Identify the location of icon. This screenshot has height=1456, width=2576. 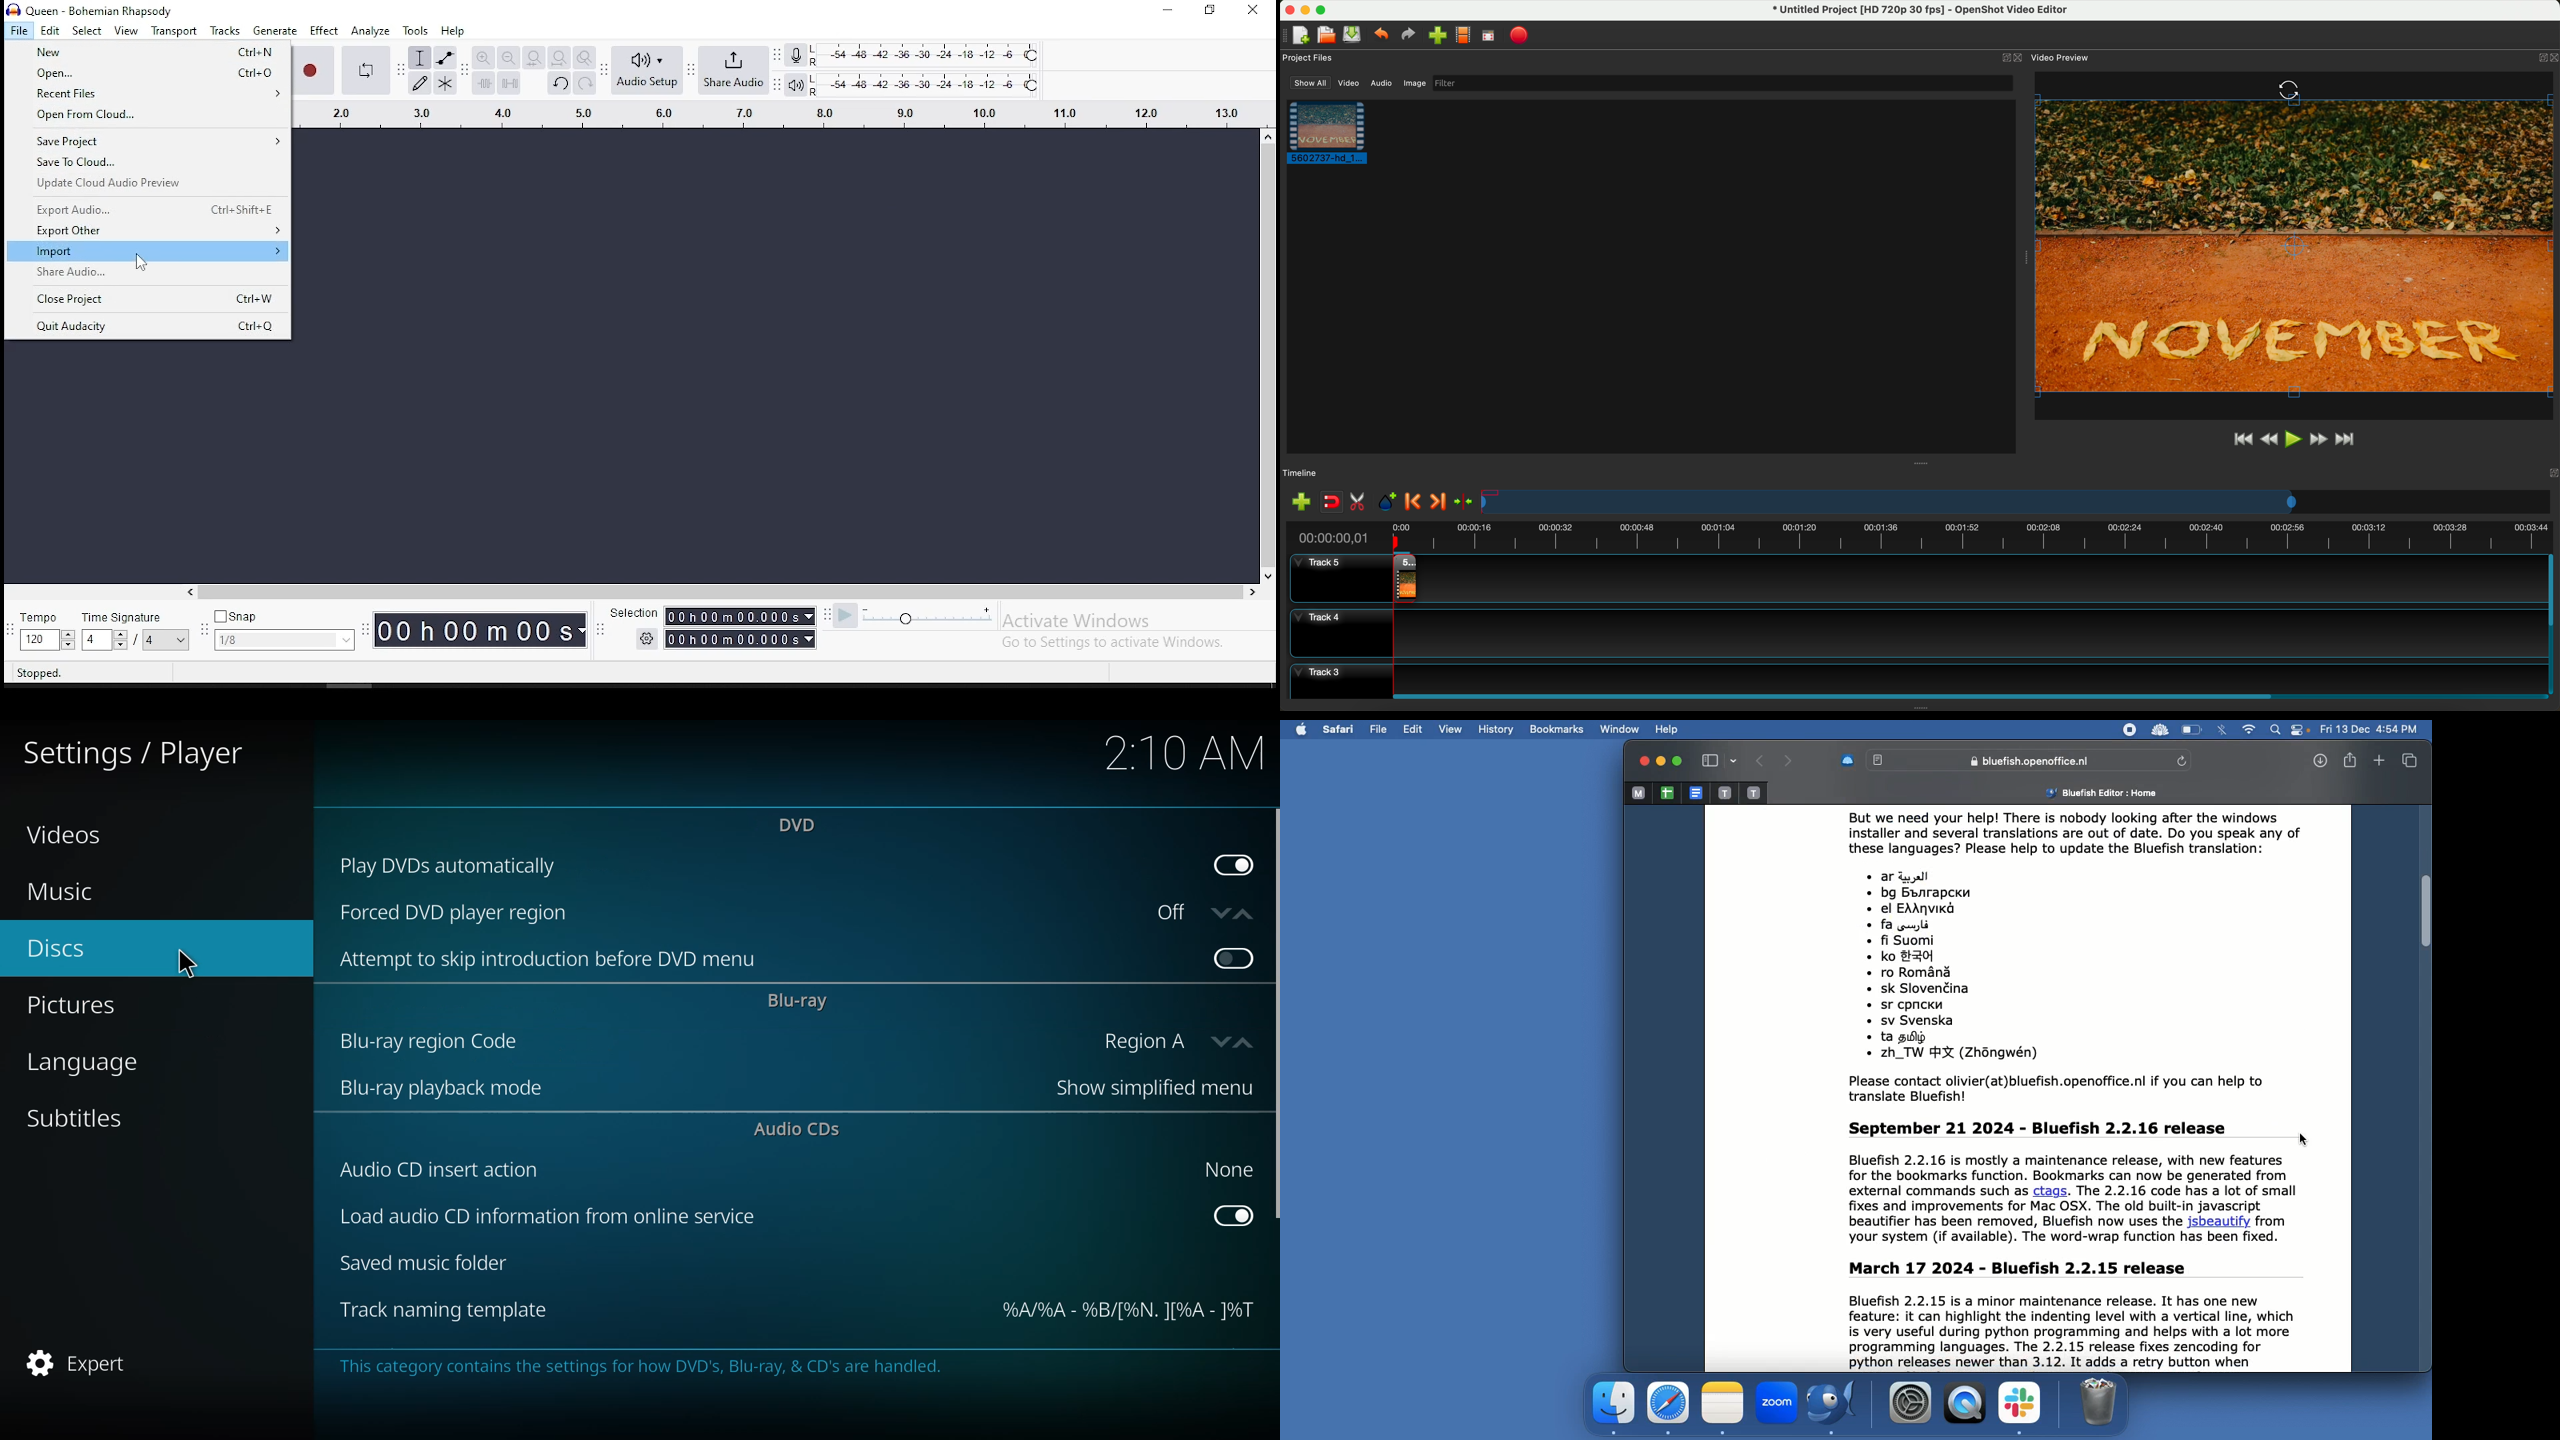
(92, 9).